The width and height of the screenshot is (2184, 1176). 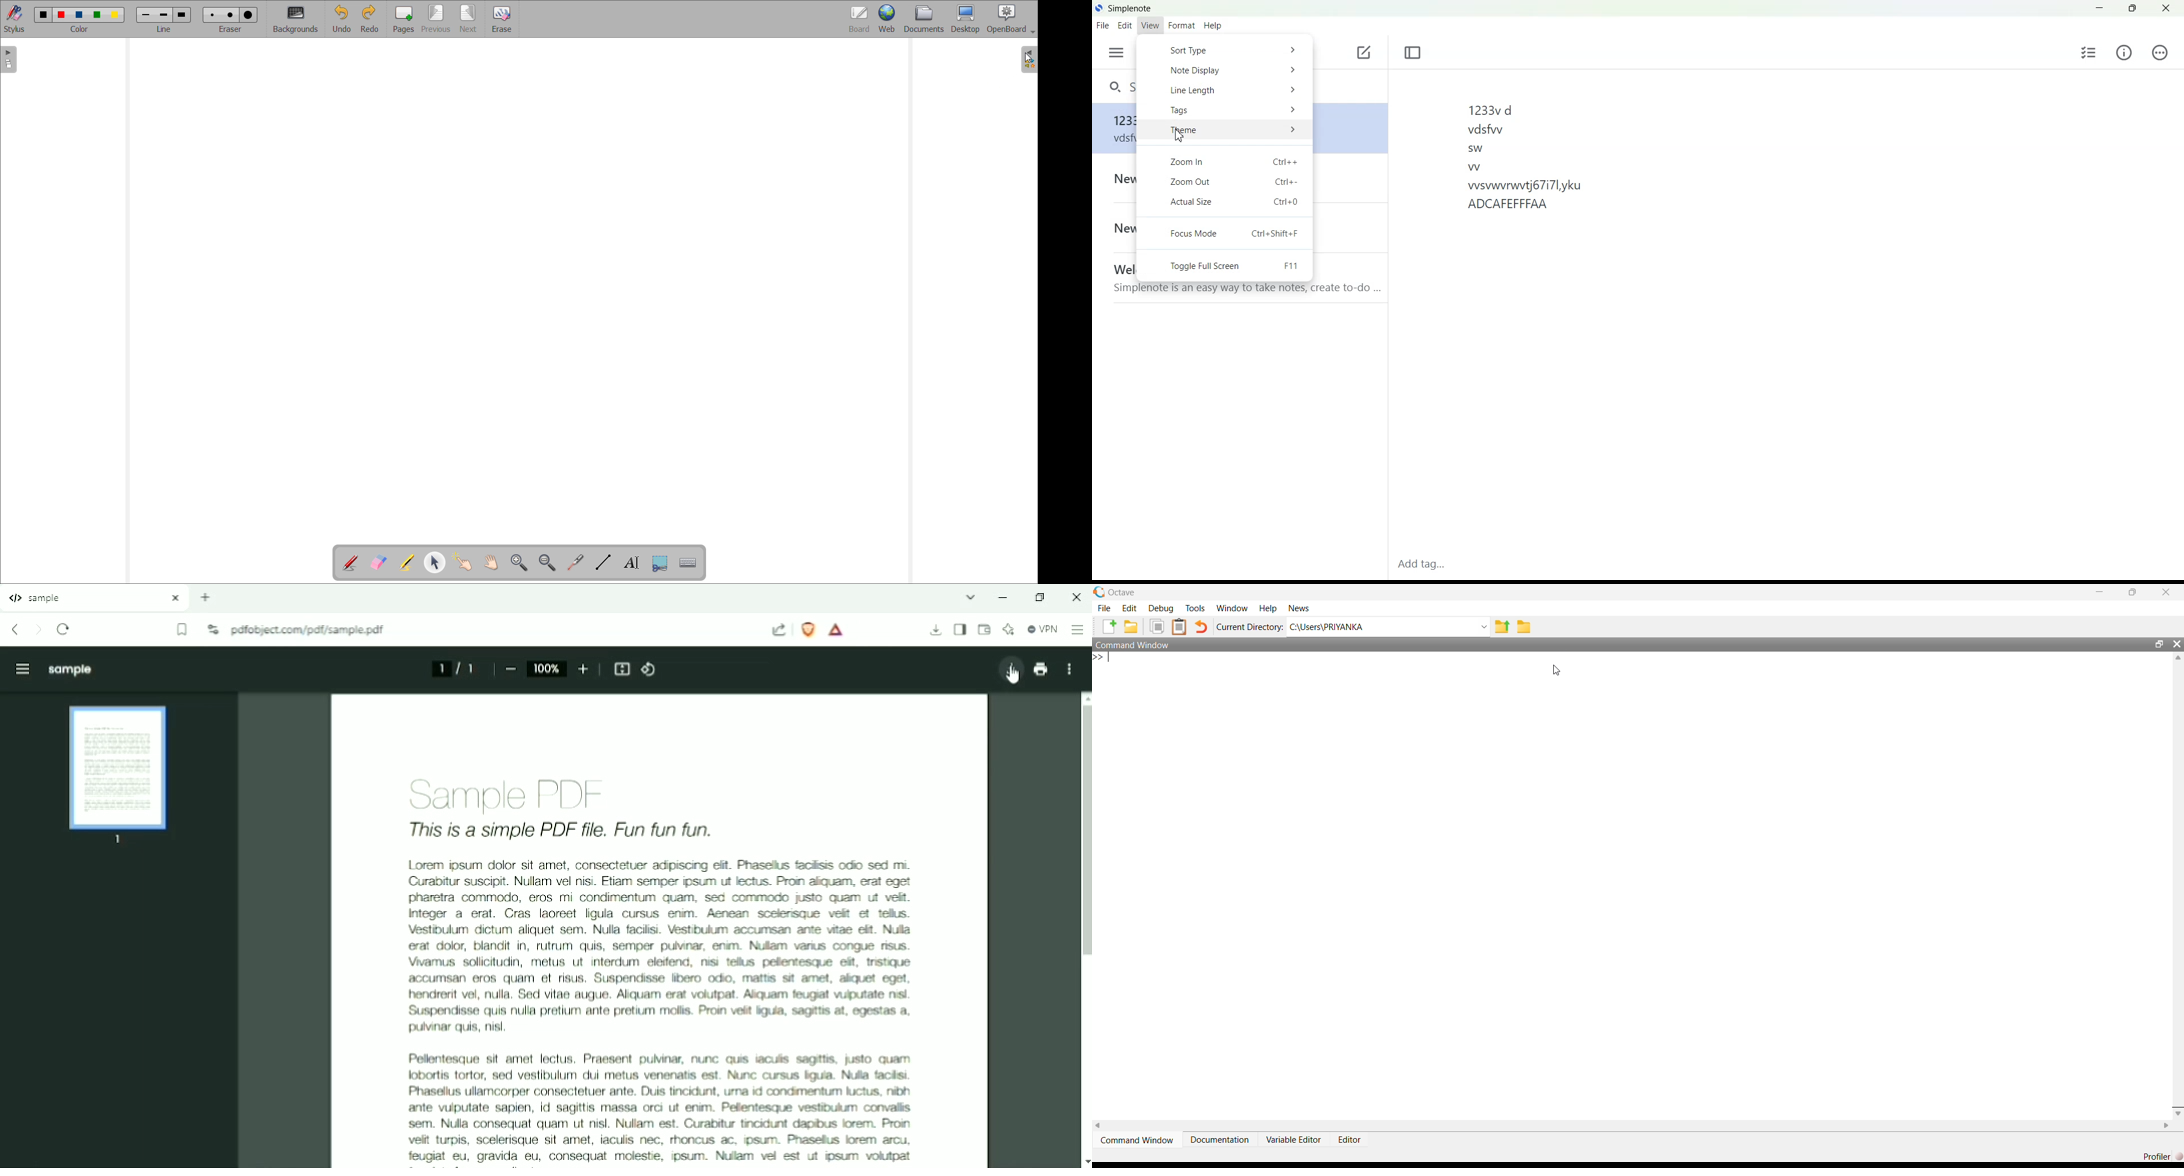 What do you see at coordinates (1116, 52) in the screenshot?
I see `open sidebar` at bounding box center [1116, 52].